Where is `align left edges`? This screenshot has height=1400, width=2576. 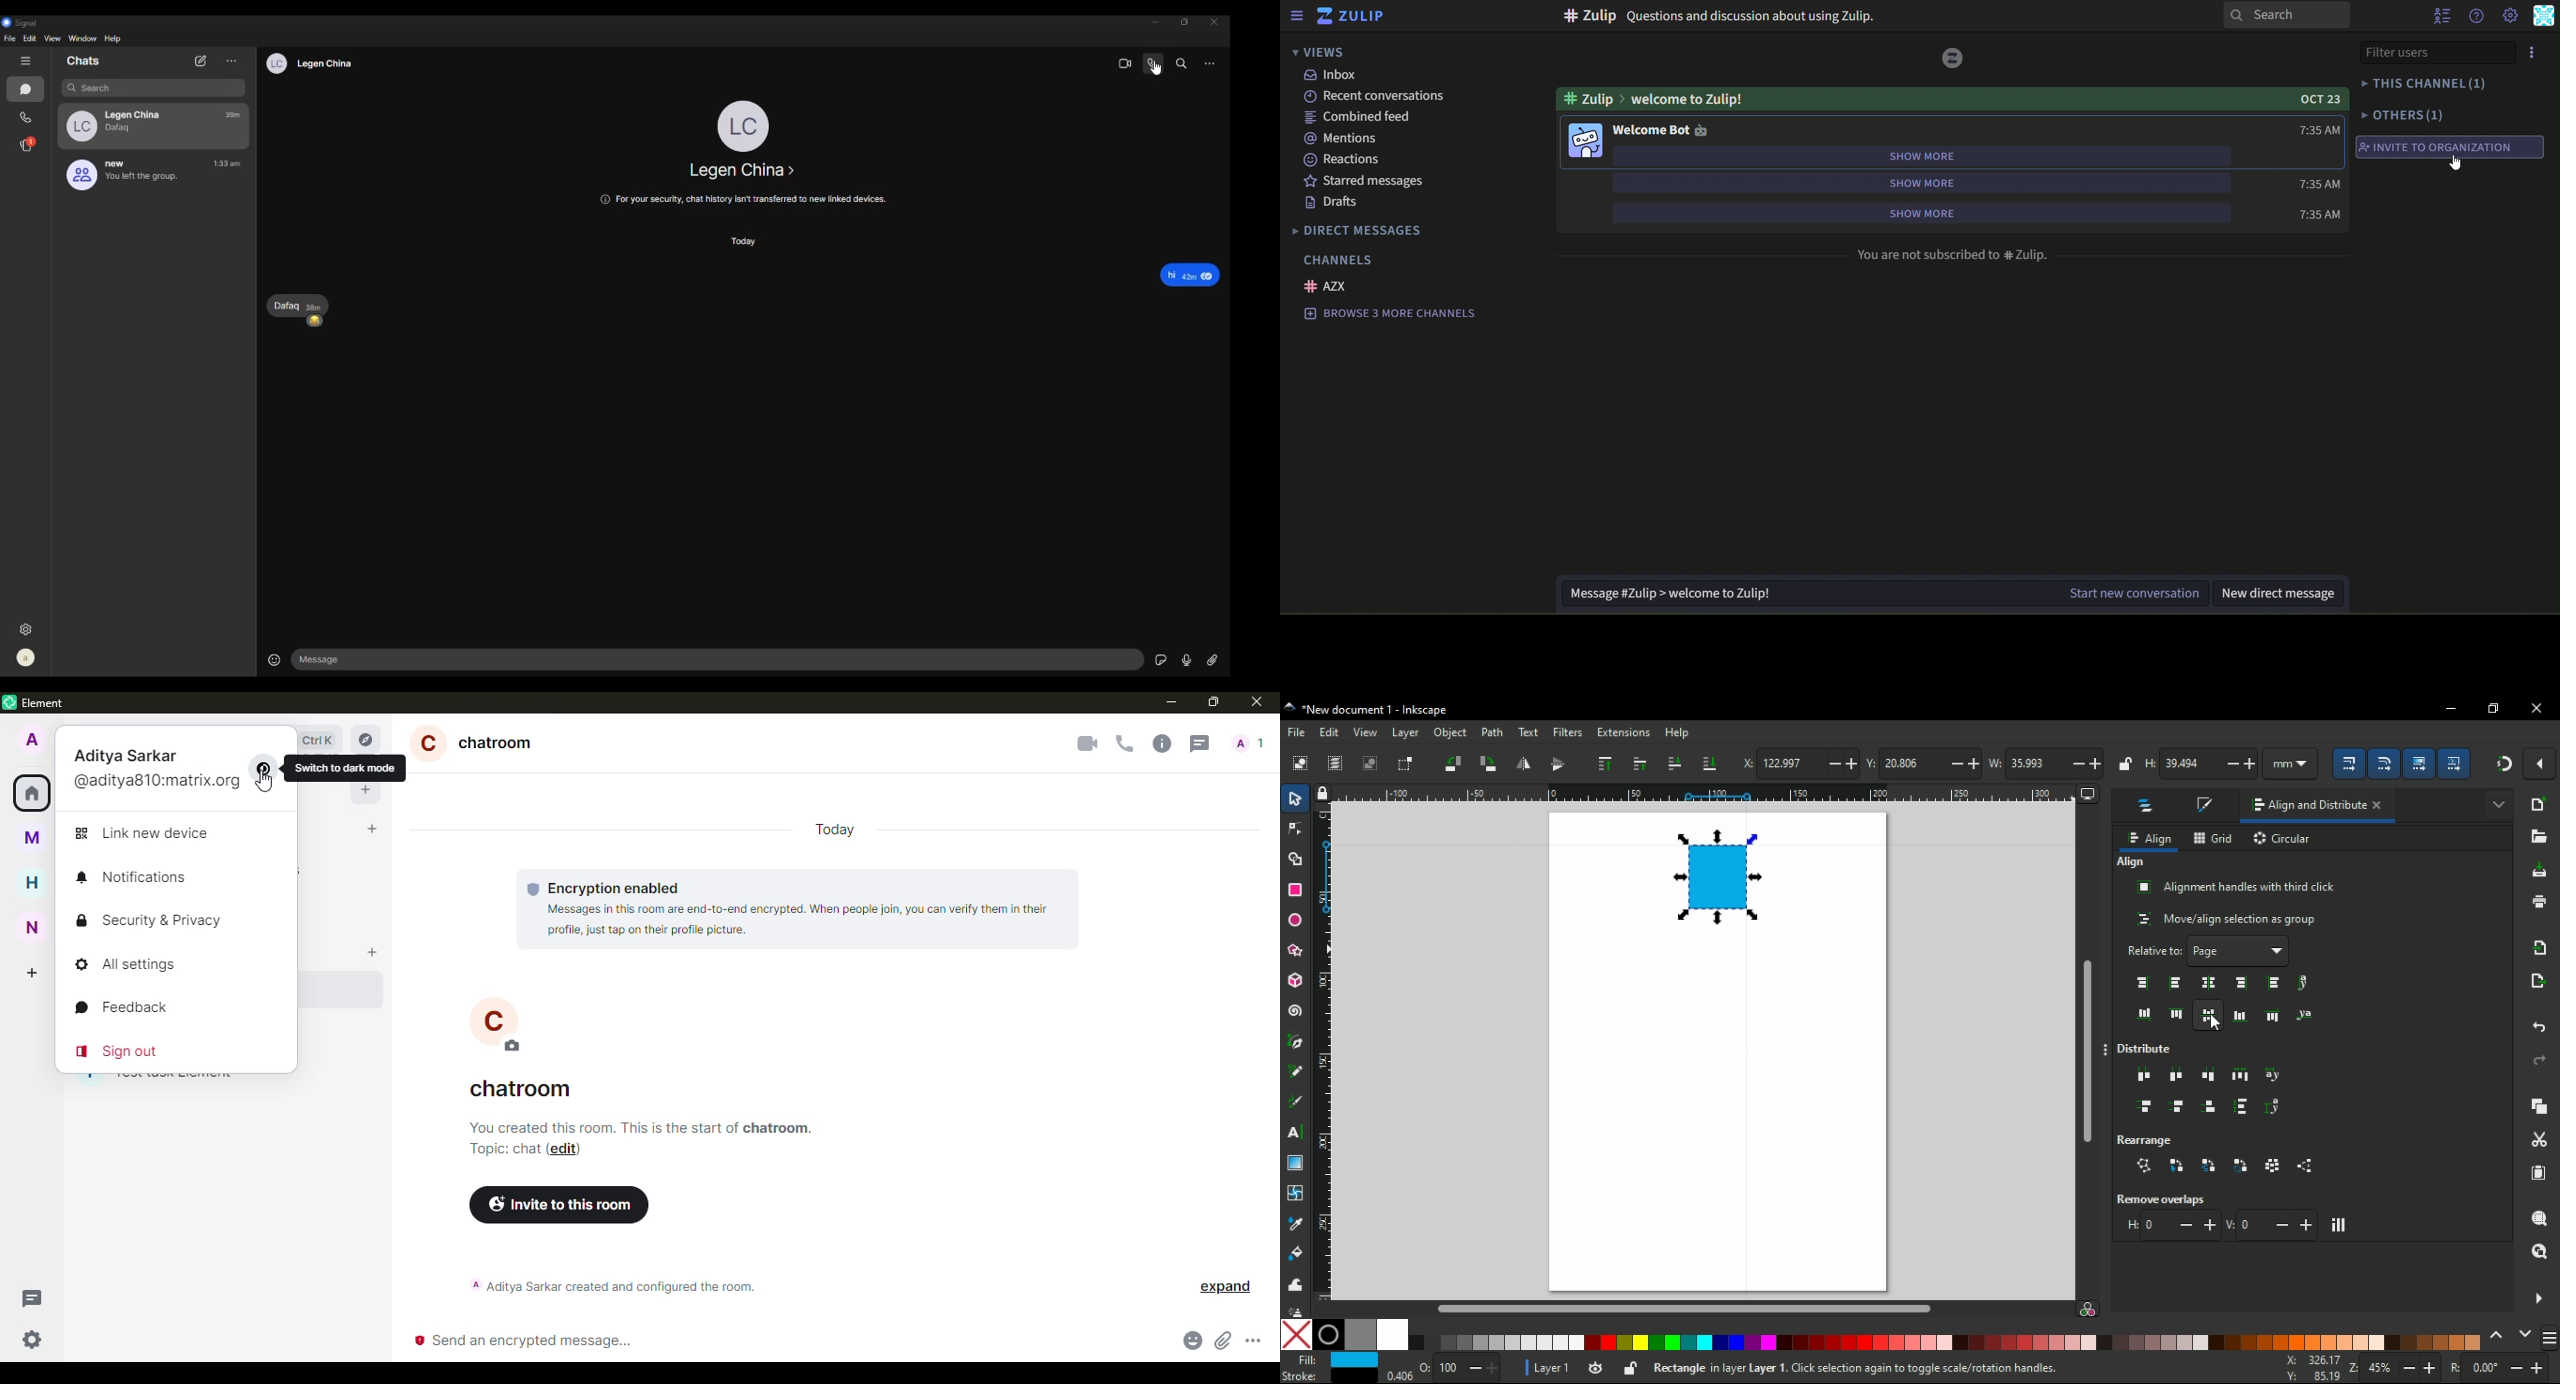
align left edges is located at coordinates (2174, 983).